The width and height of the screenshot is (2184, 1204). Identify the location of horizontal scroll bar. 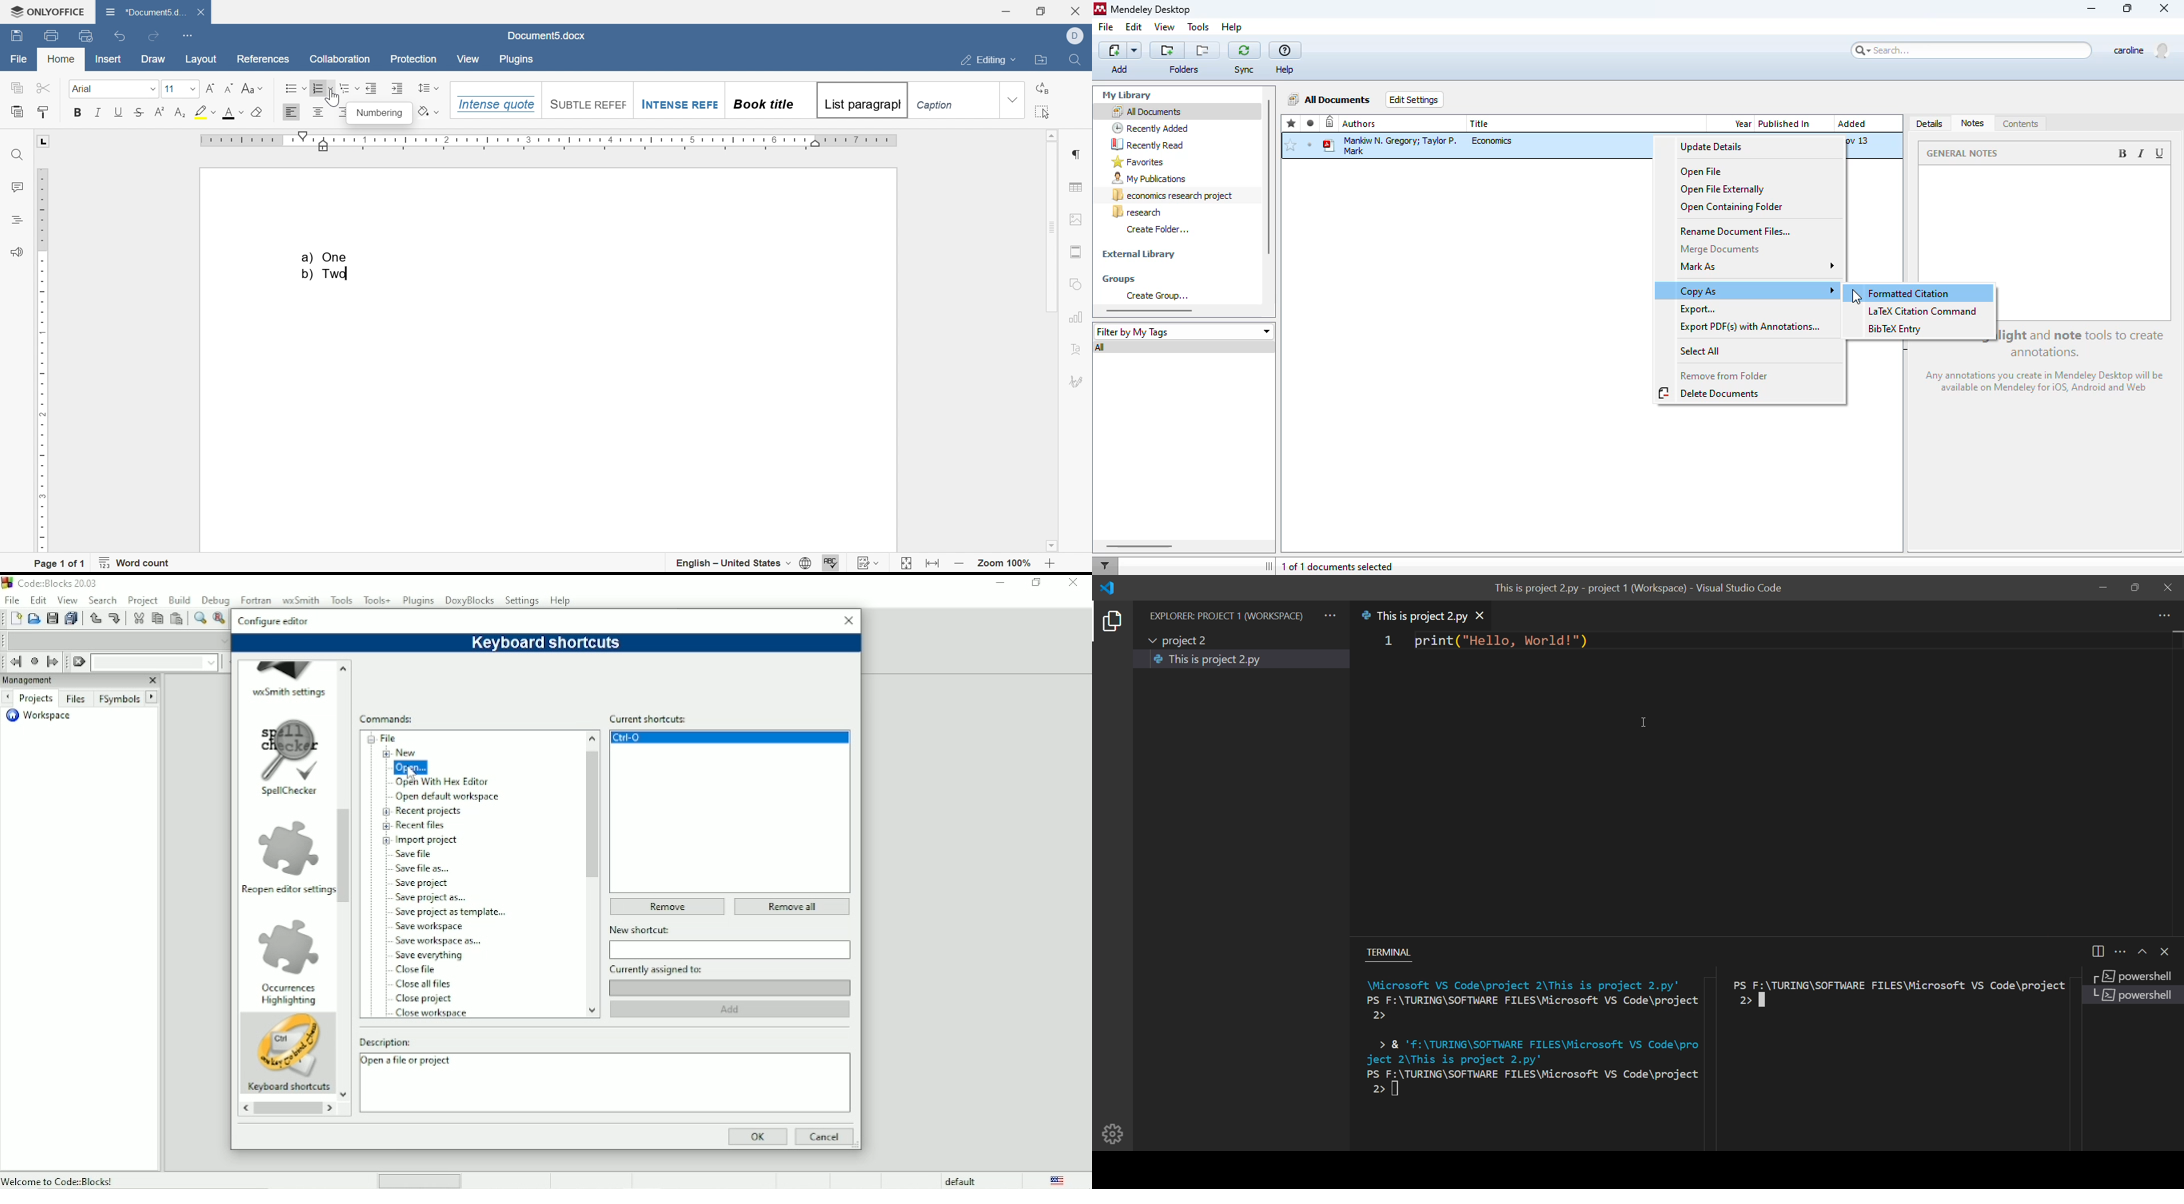
(1150, 310).